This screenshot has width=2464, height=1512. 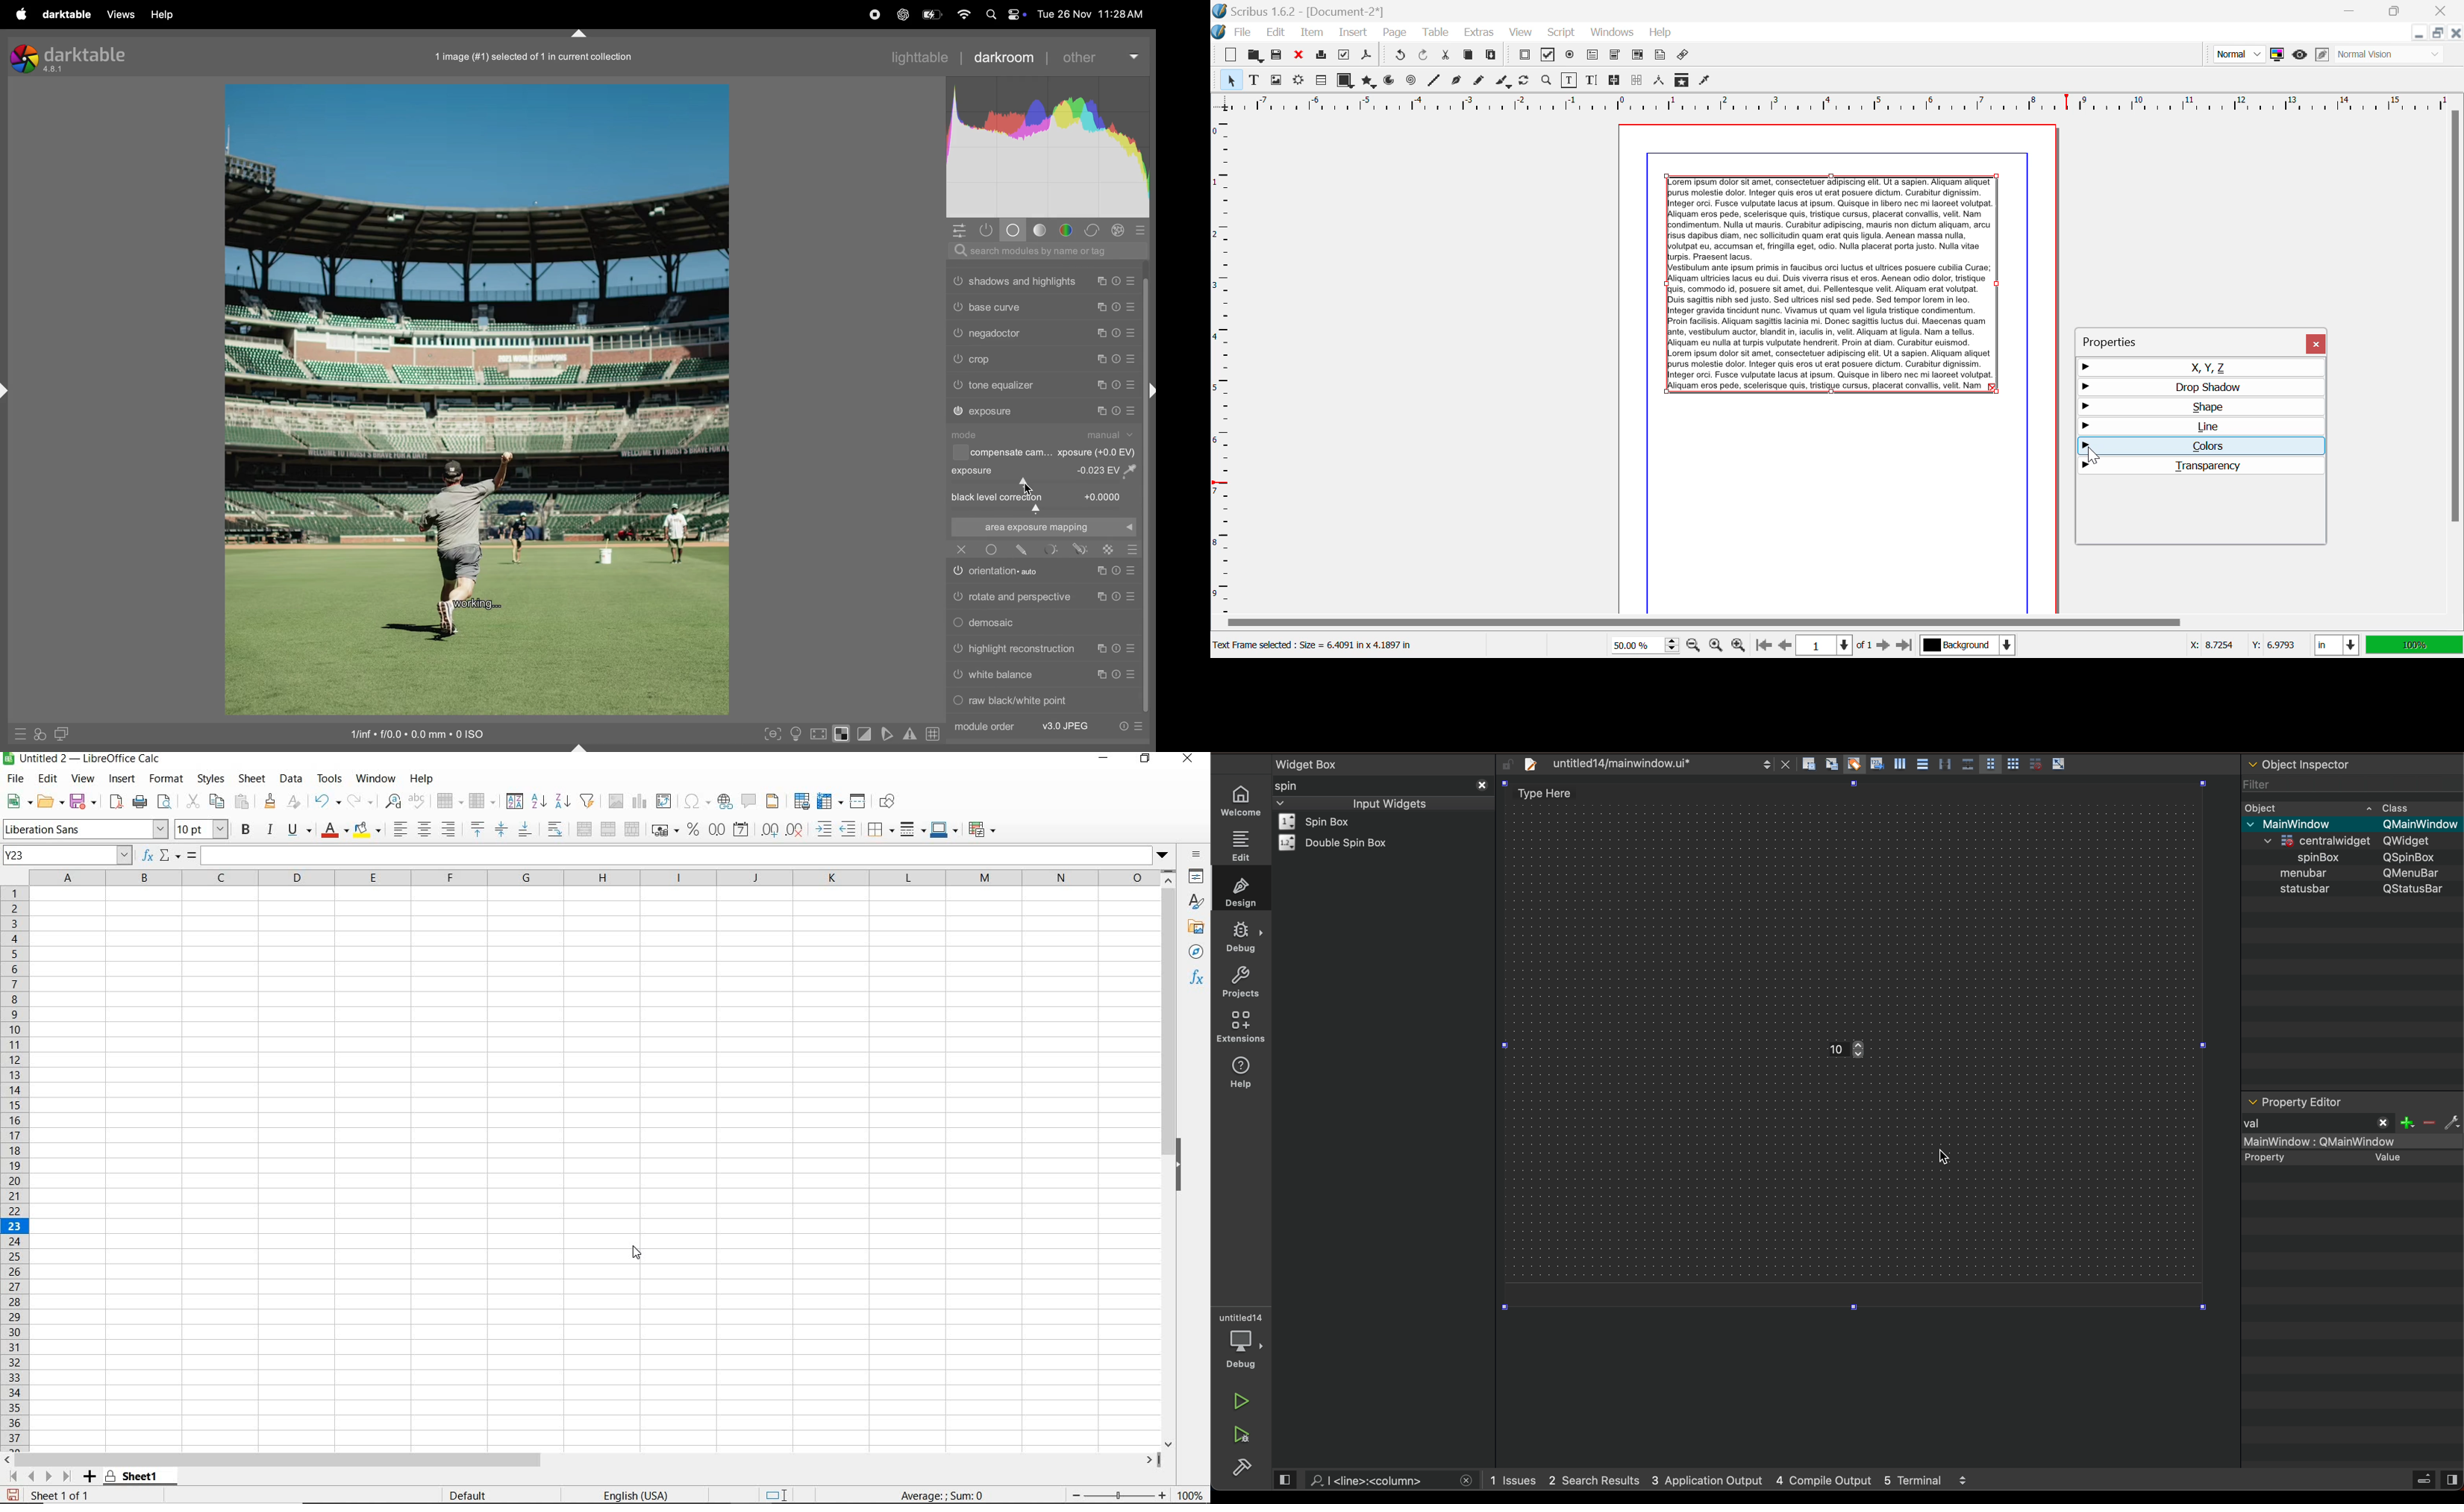 I want to click on Pdf Text Fields, so click(x=1593, y=55).